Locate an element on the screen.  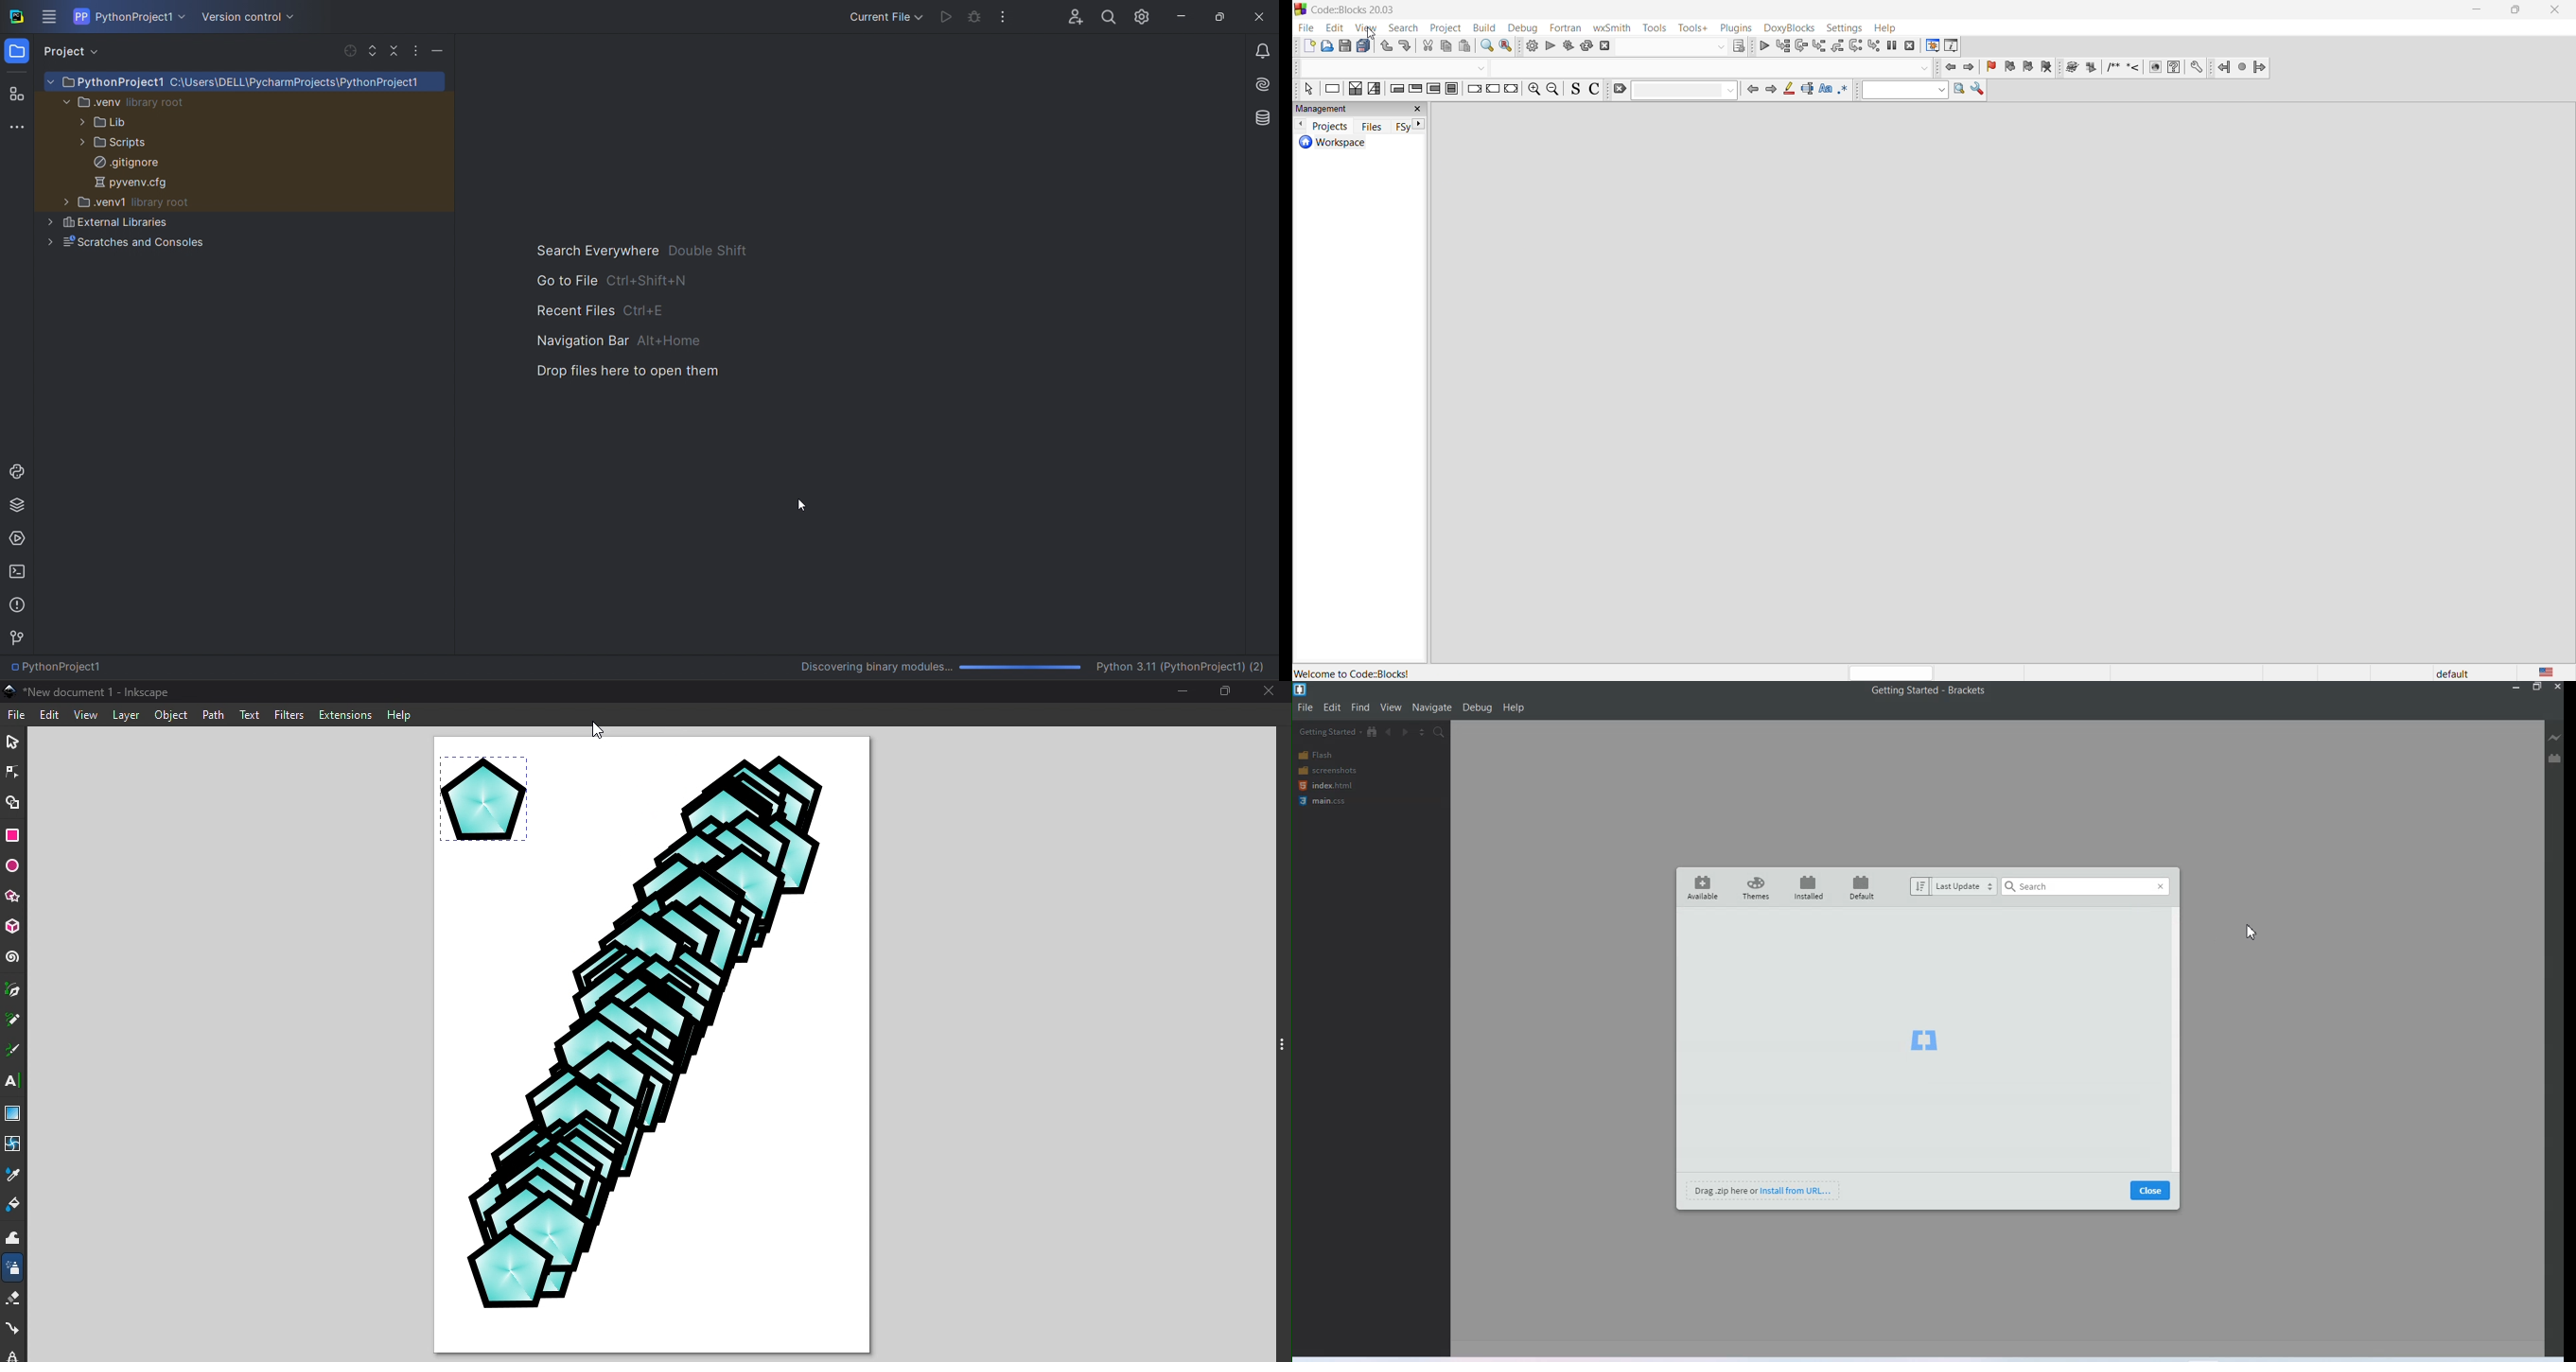
Help is located at coordinates (1514, 707).